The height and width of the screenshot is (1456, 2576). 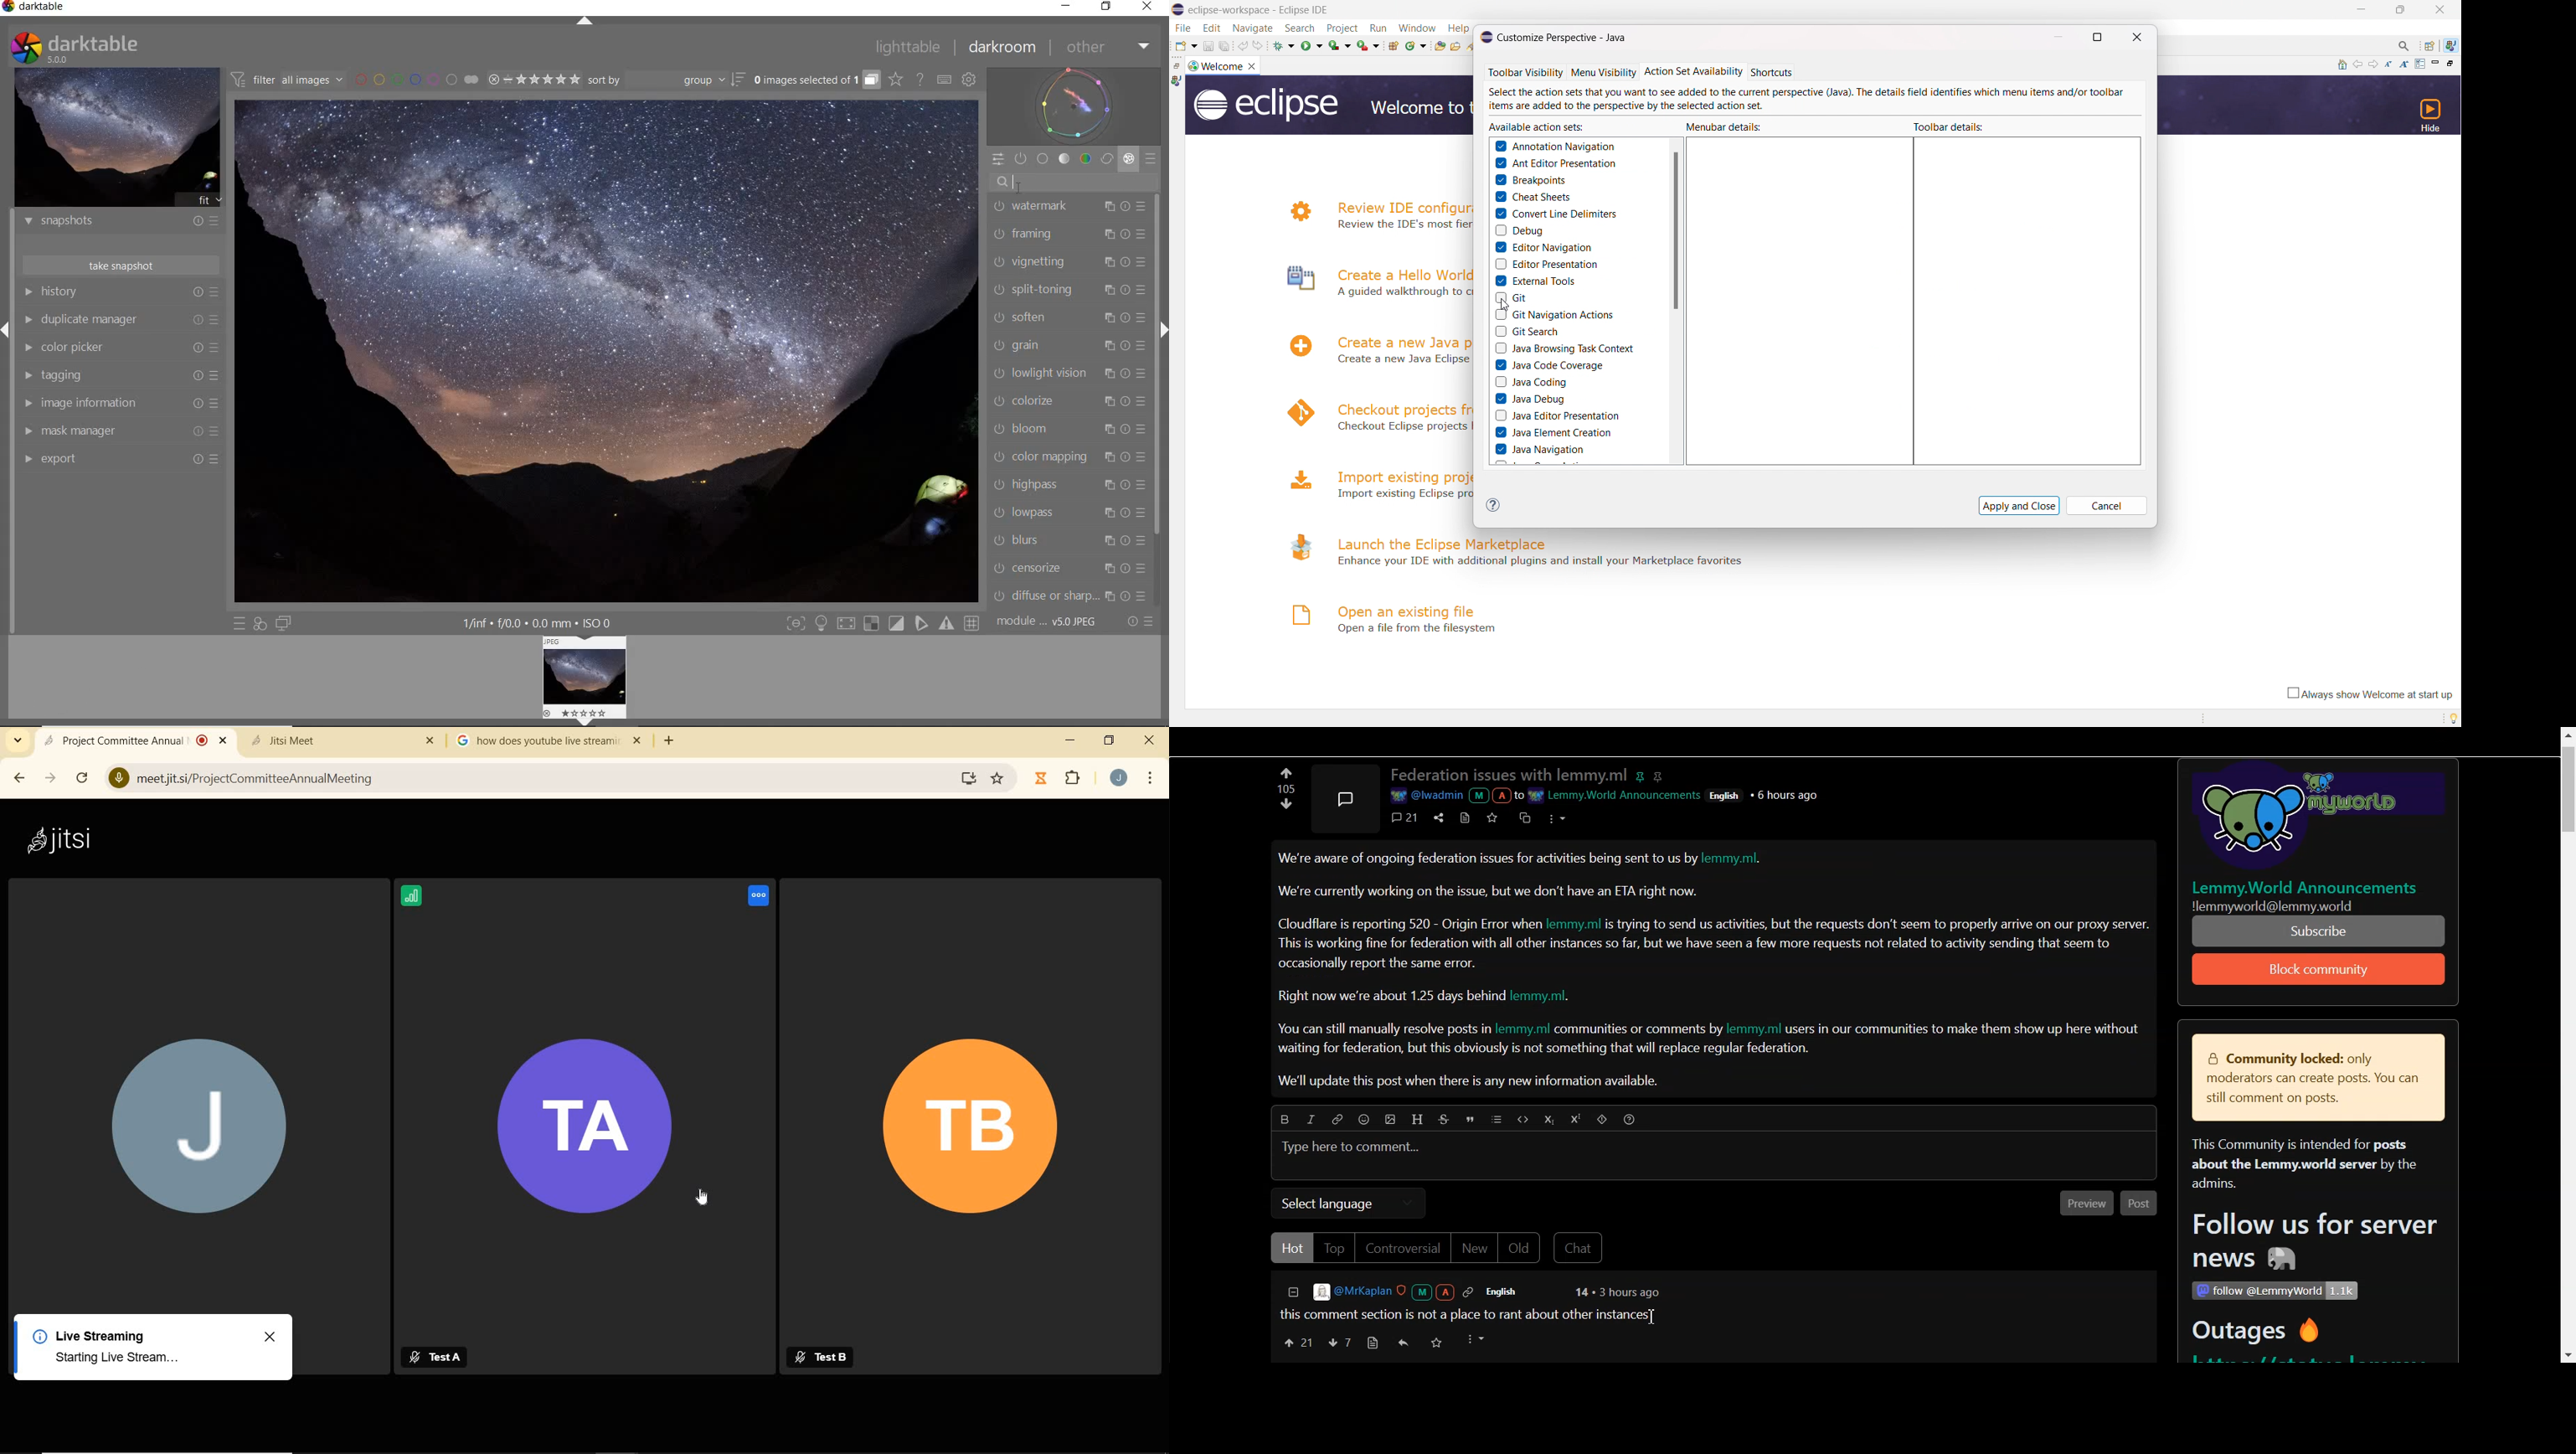 I want to click on MODULE...v5.0 JPEG, so click(x=1051, y=623).